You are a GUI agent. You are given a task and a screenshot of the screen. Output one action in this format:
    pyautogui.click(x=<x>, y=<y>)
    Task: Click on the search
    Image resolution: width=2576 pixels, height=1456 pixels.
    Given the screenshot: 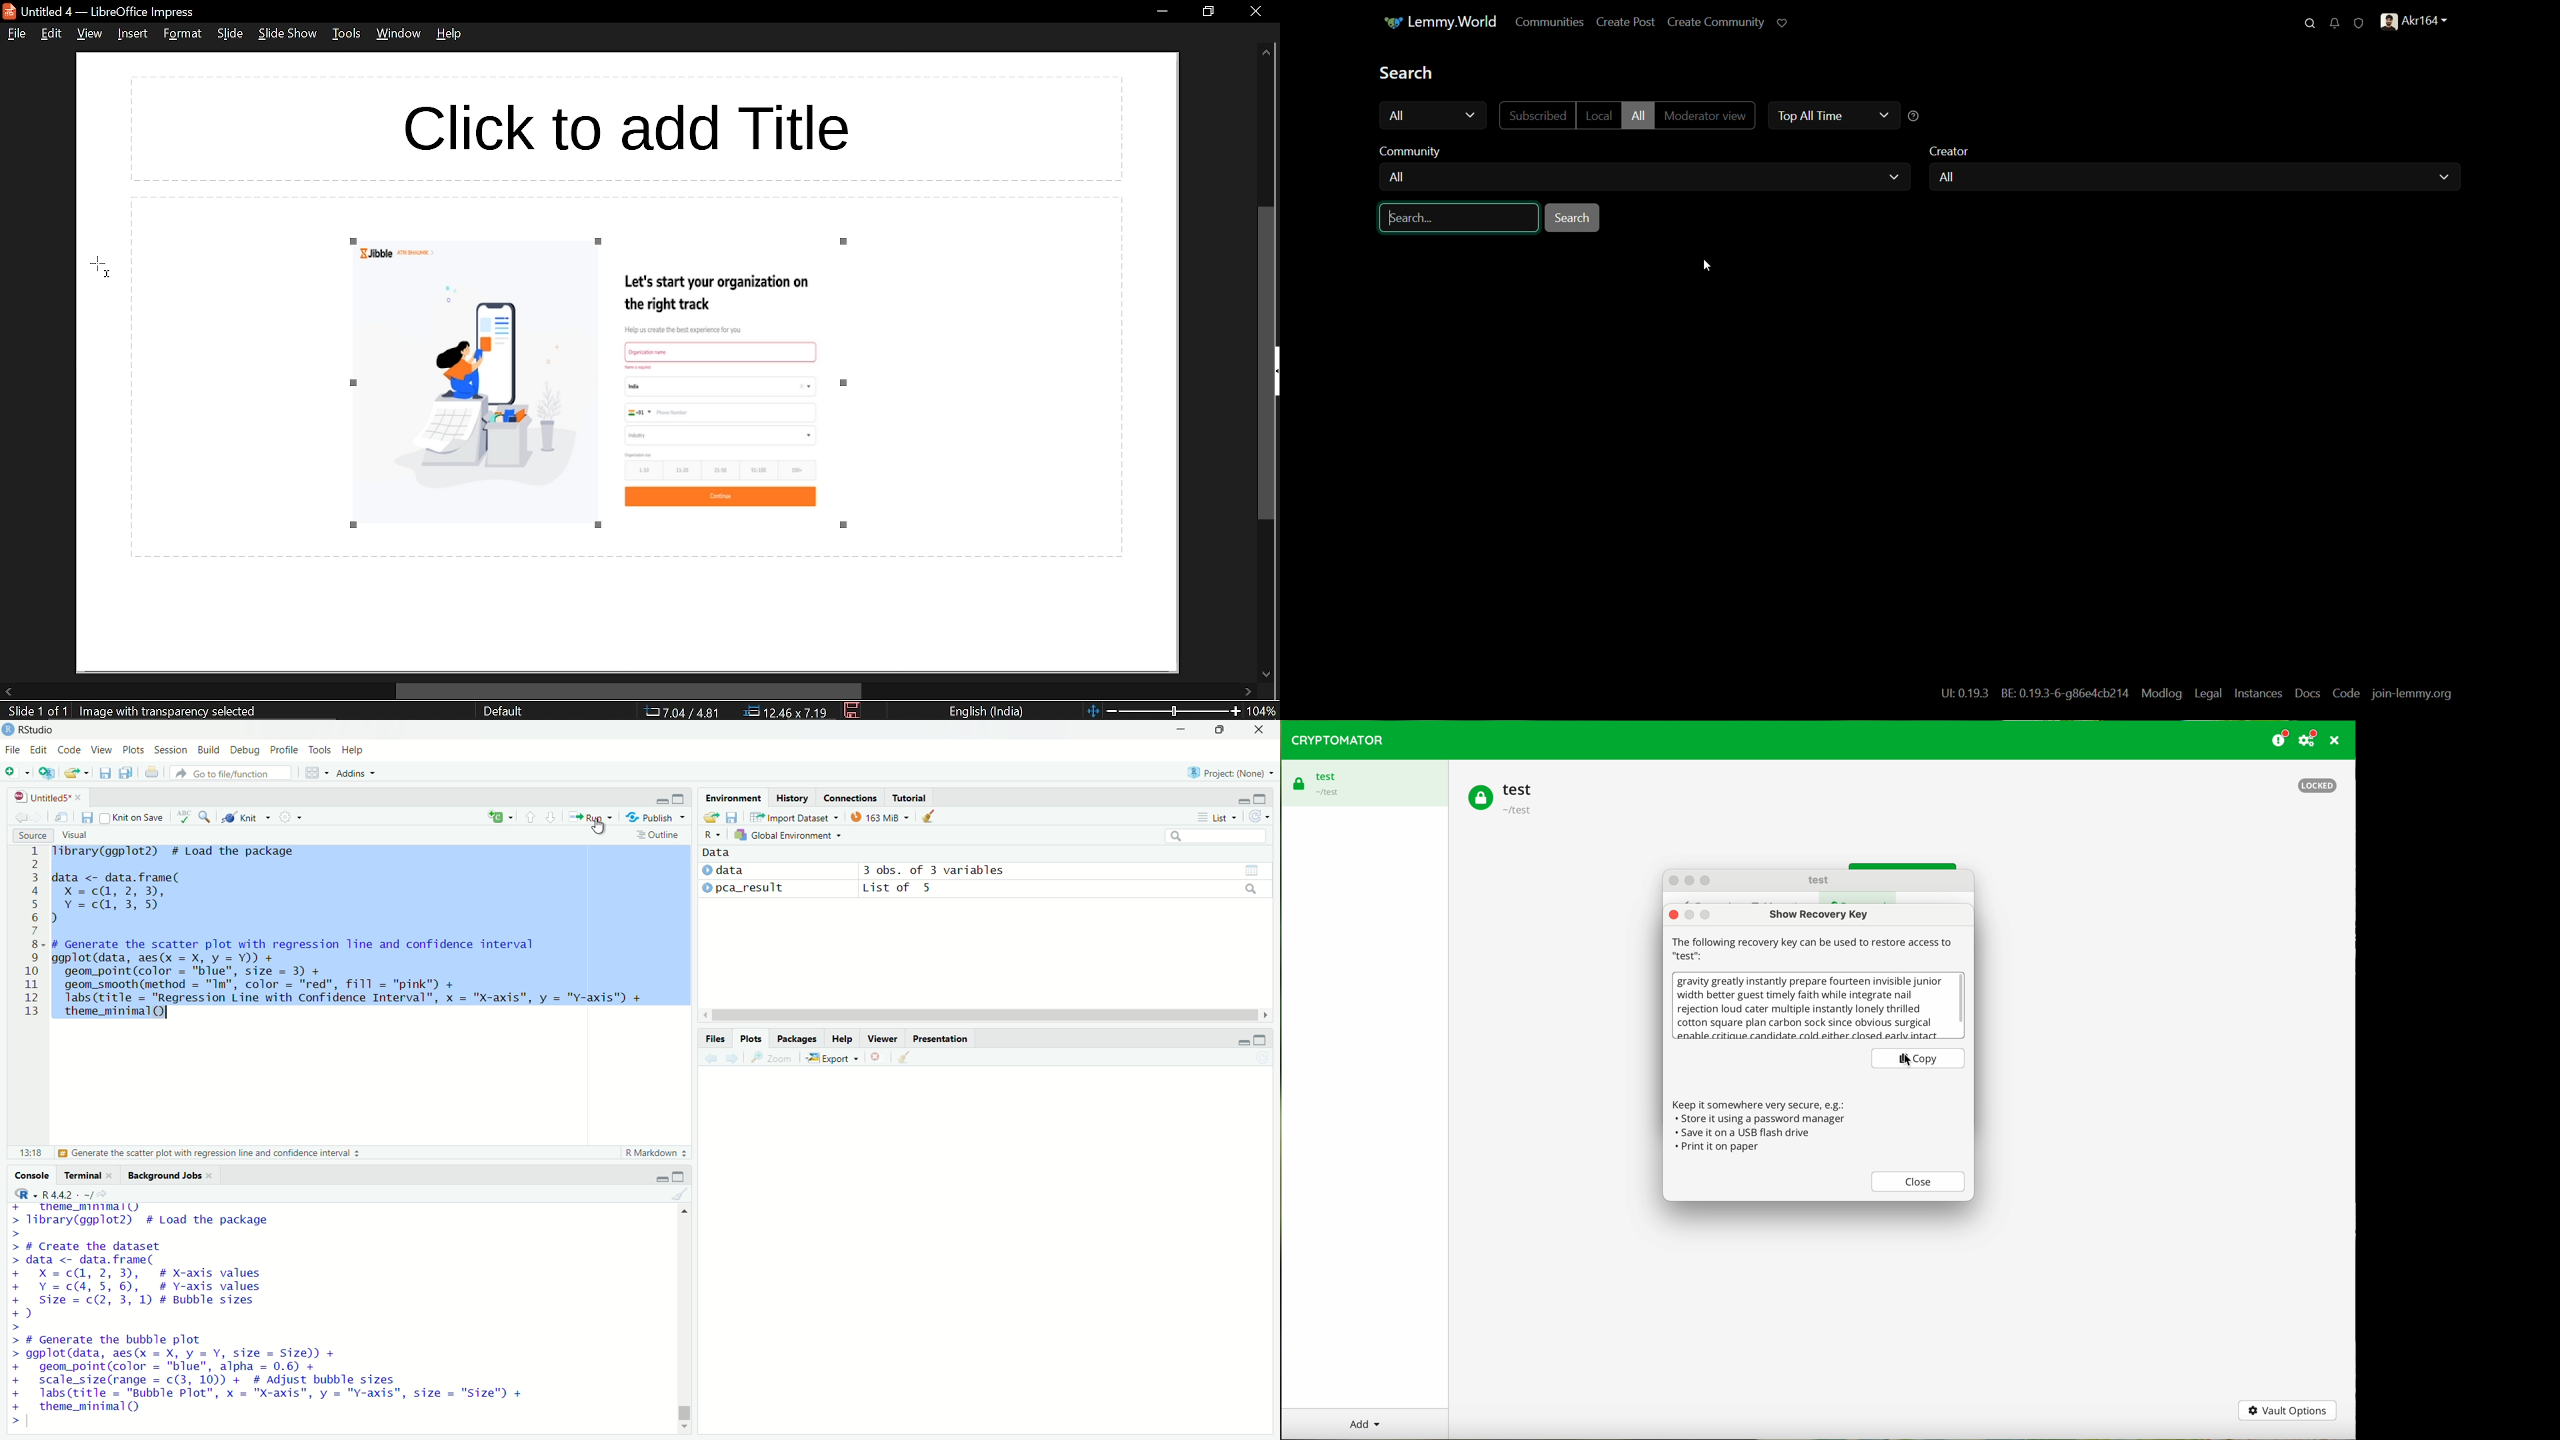 What is the action you would take?
    pyautogui.click(x=1216, y=836)
    